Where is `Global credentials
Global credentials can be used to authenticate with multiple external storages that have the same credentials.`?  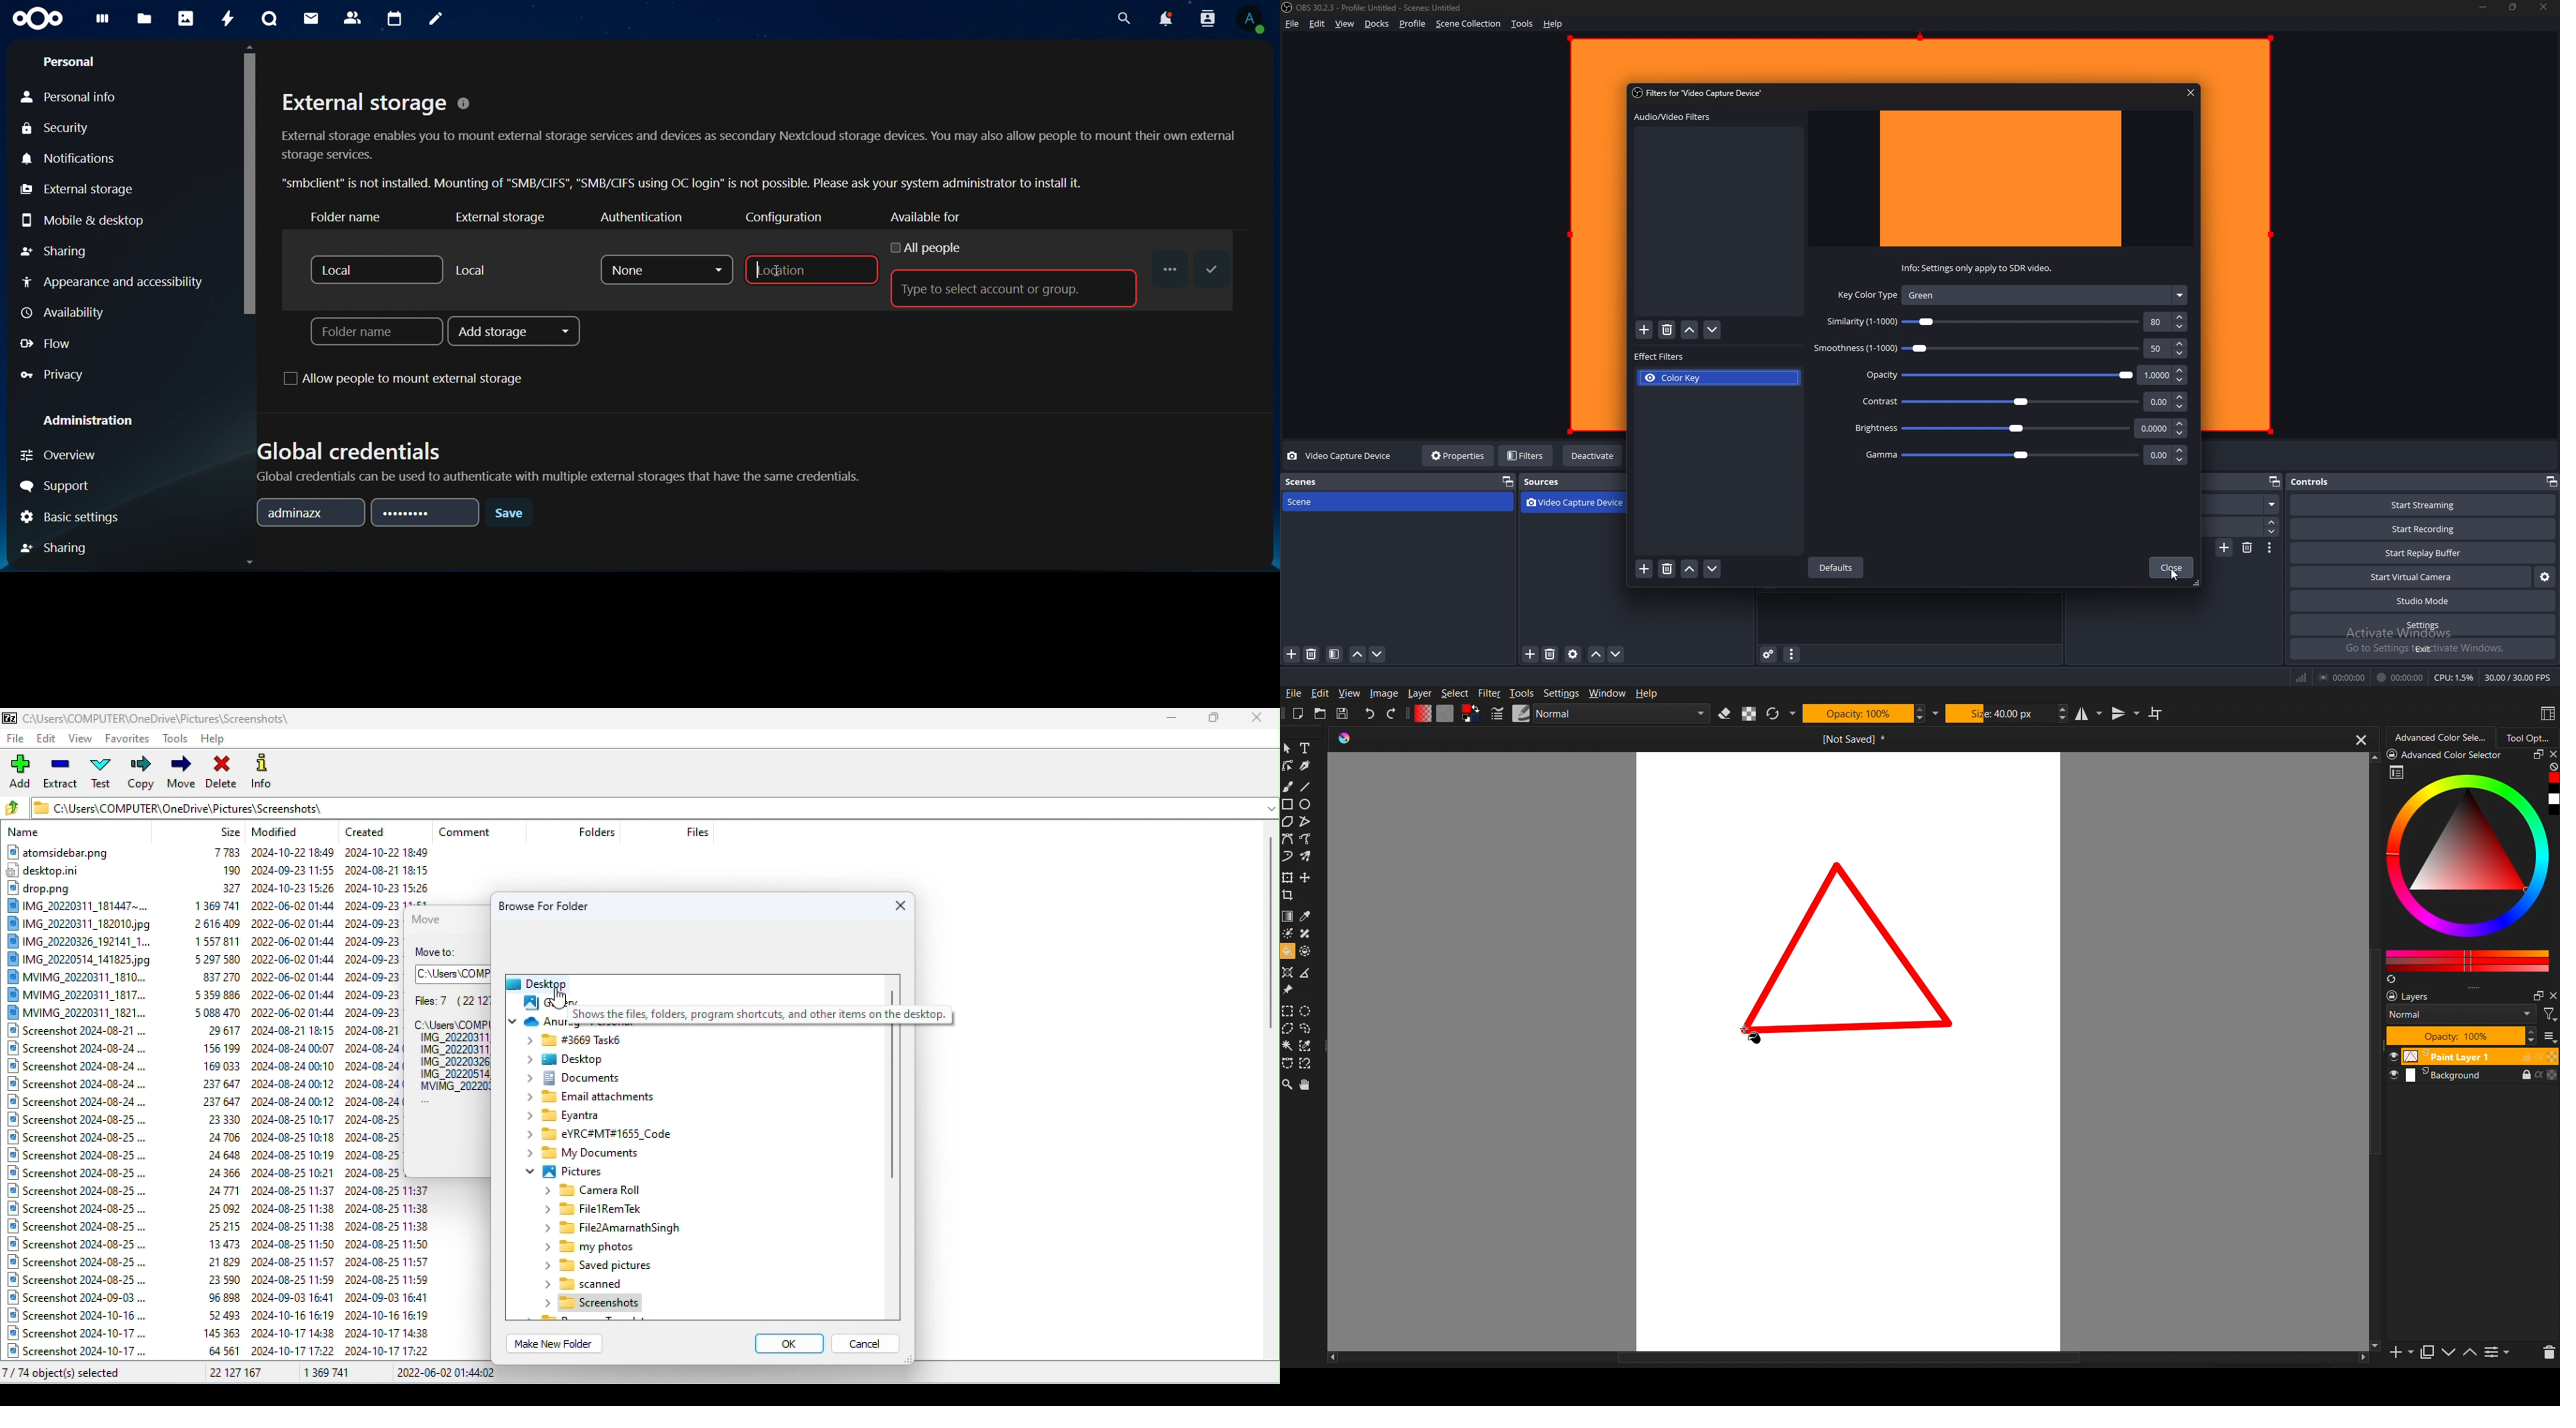 Global credentials
Global credentials can be used to authenticate with multiple external storages that have the same credentials. is located at coordinates (563, 455).